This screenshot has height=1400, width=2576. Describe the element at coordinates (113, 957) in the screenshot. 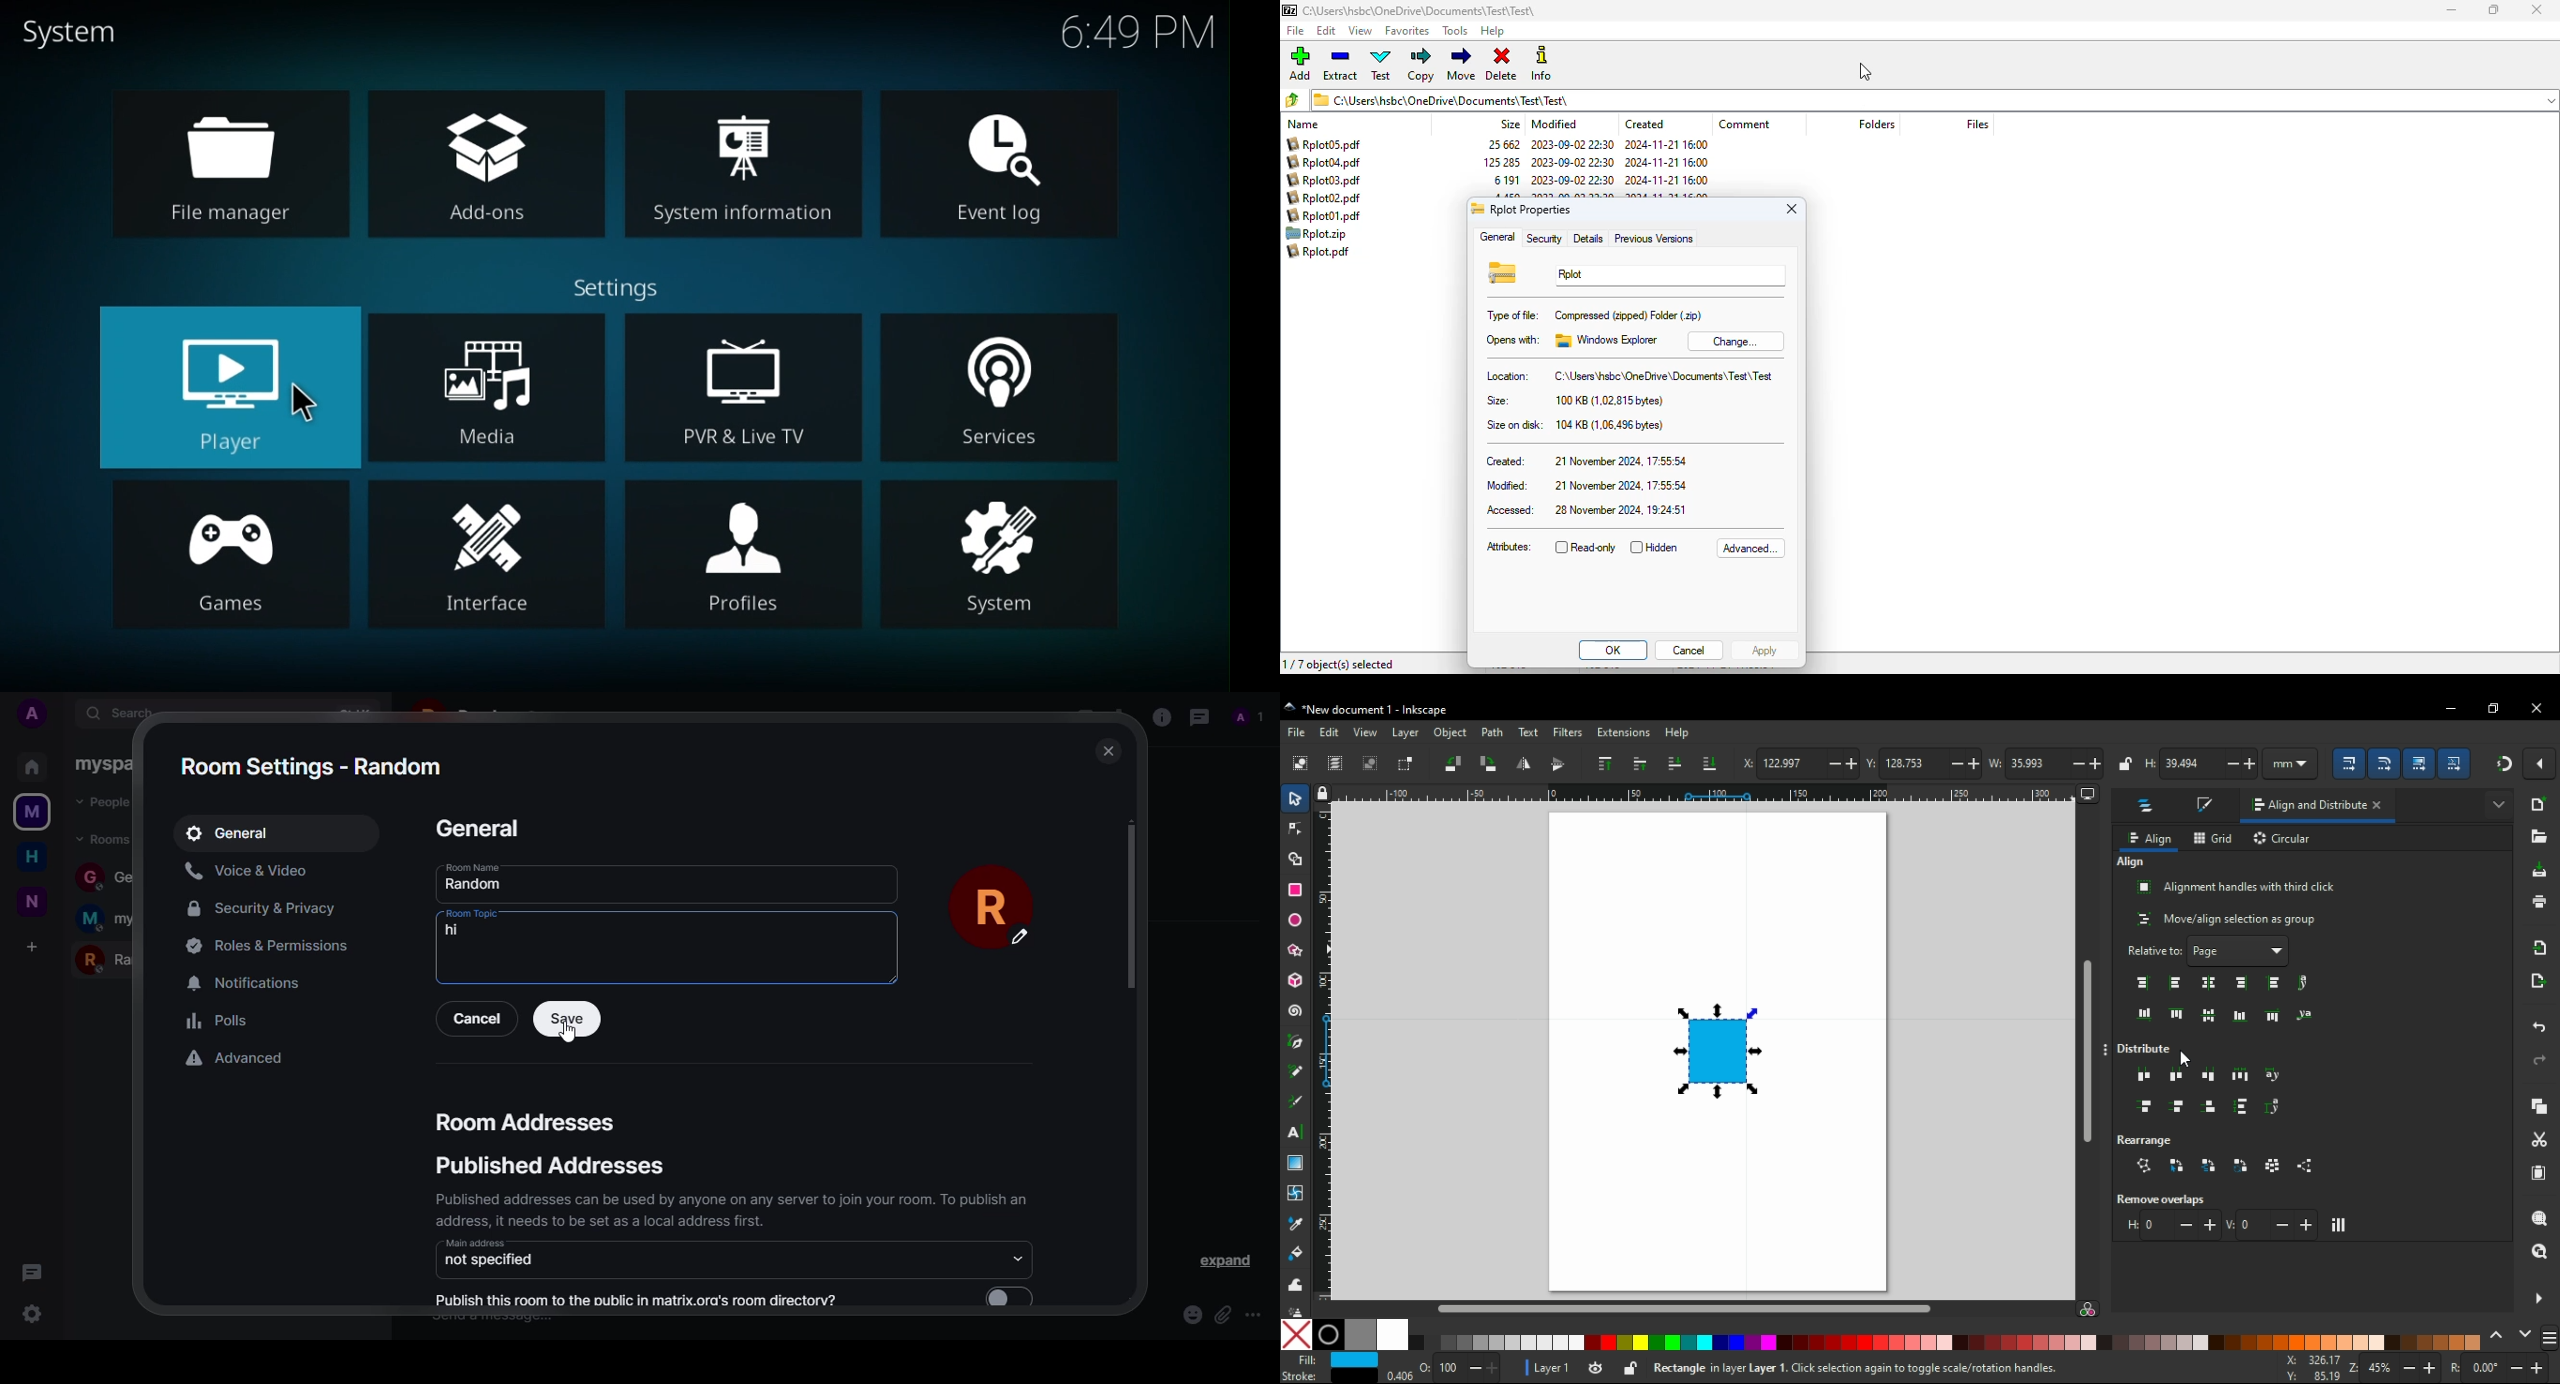

I see `random` at that location.